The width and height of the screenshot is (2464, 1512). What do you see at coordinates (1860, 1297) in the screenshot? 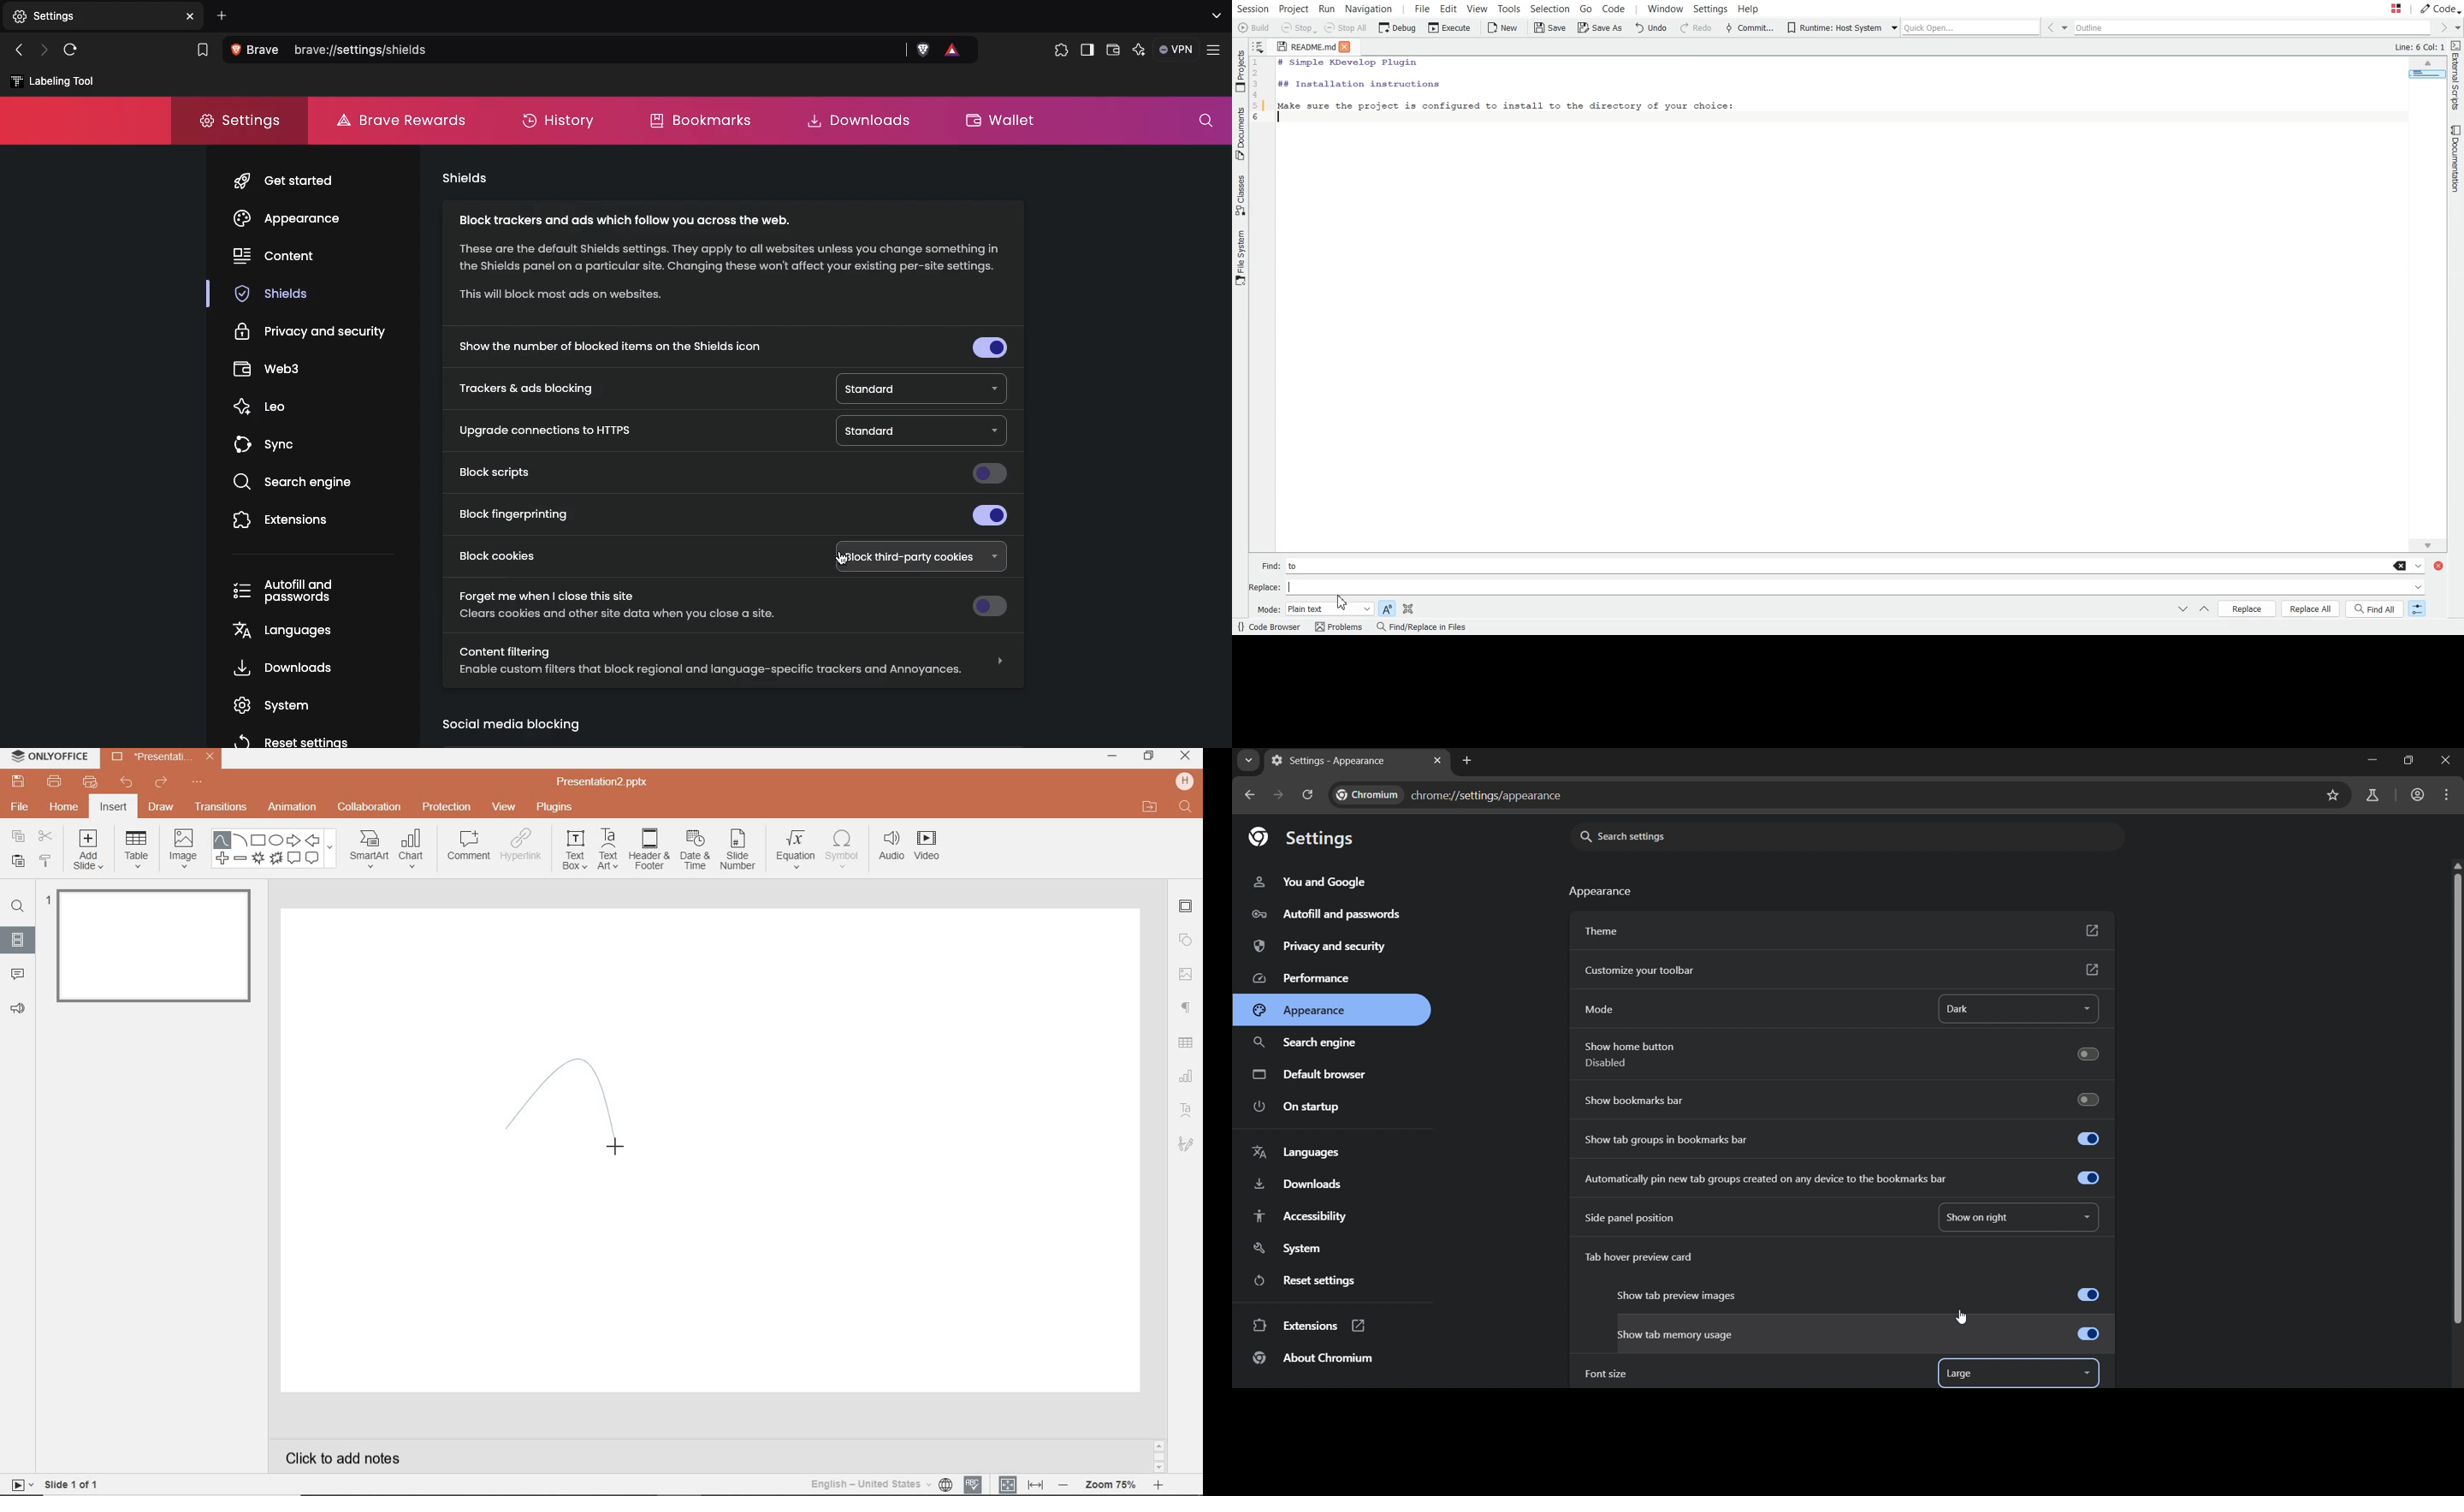
I see `show tab preview images` at bounding box center [1860, 1297].